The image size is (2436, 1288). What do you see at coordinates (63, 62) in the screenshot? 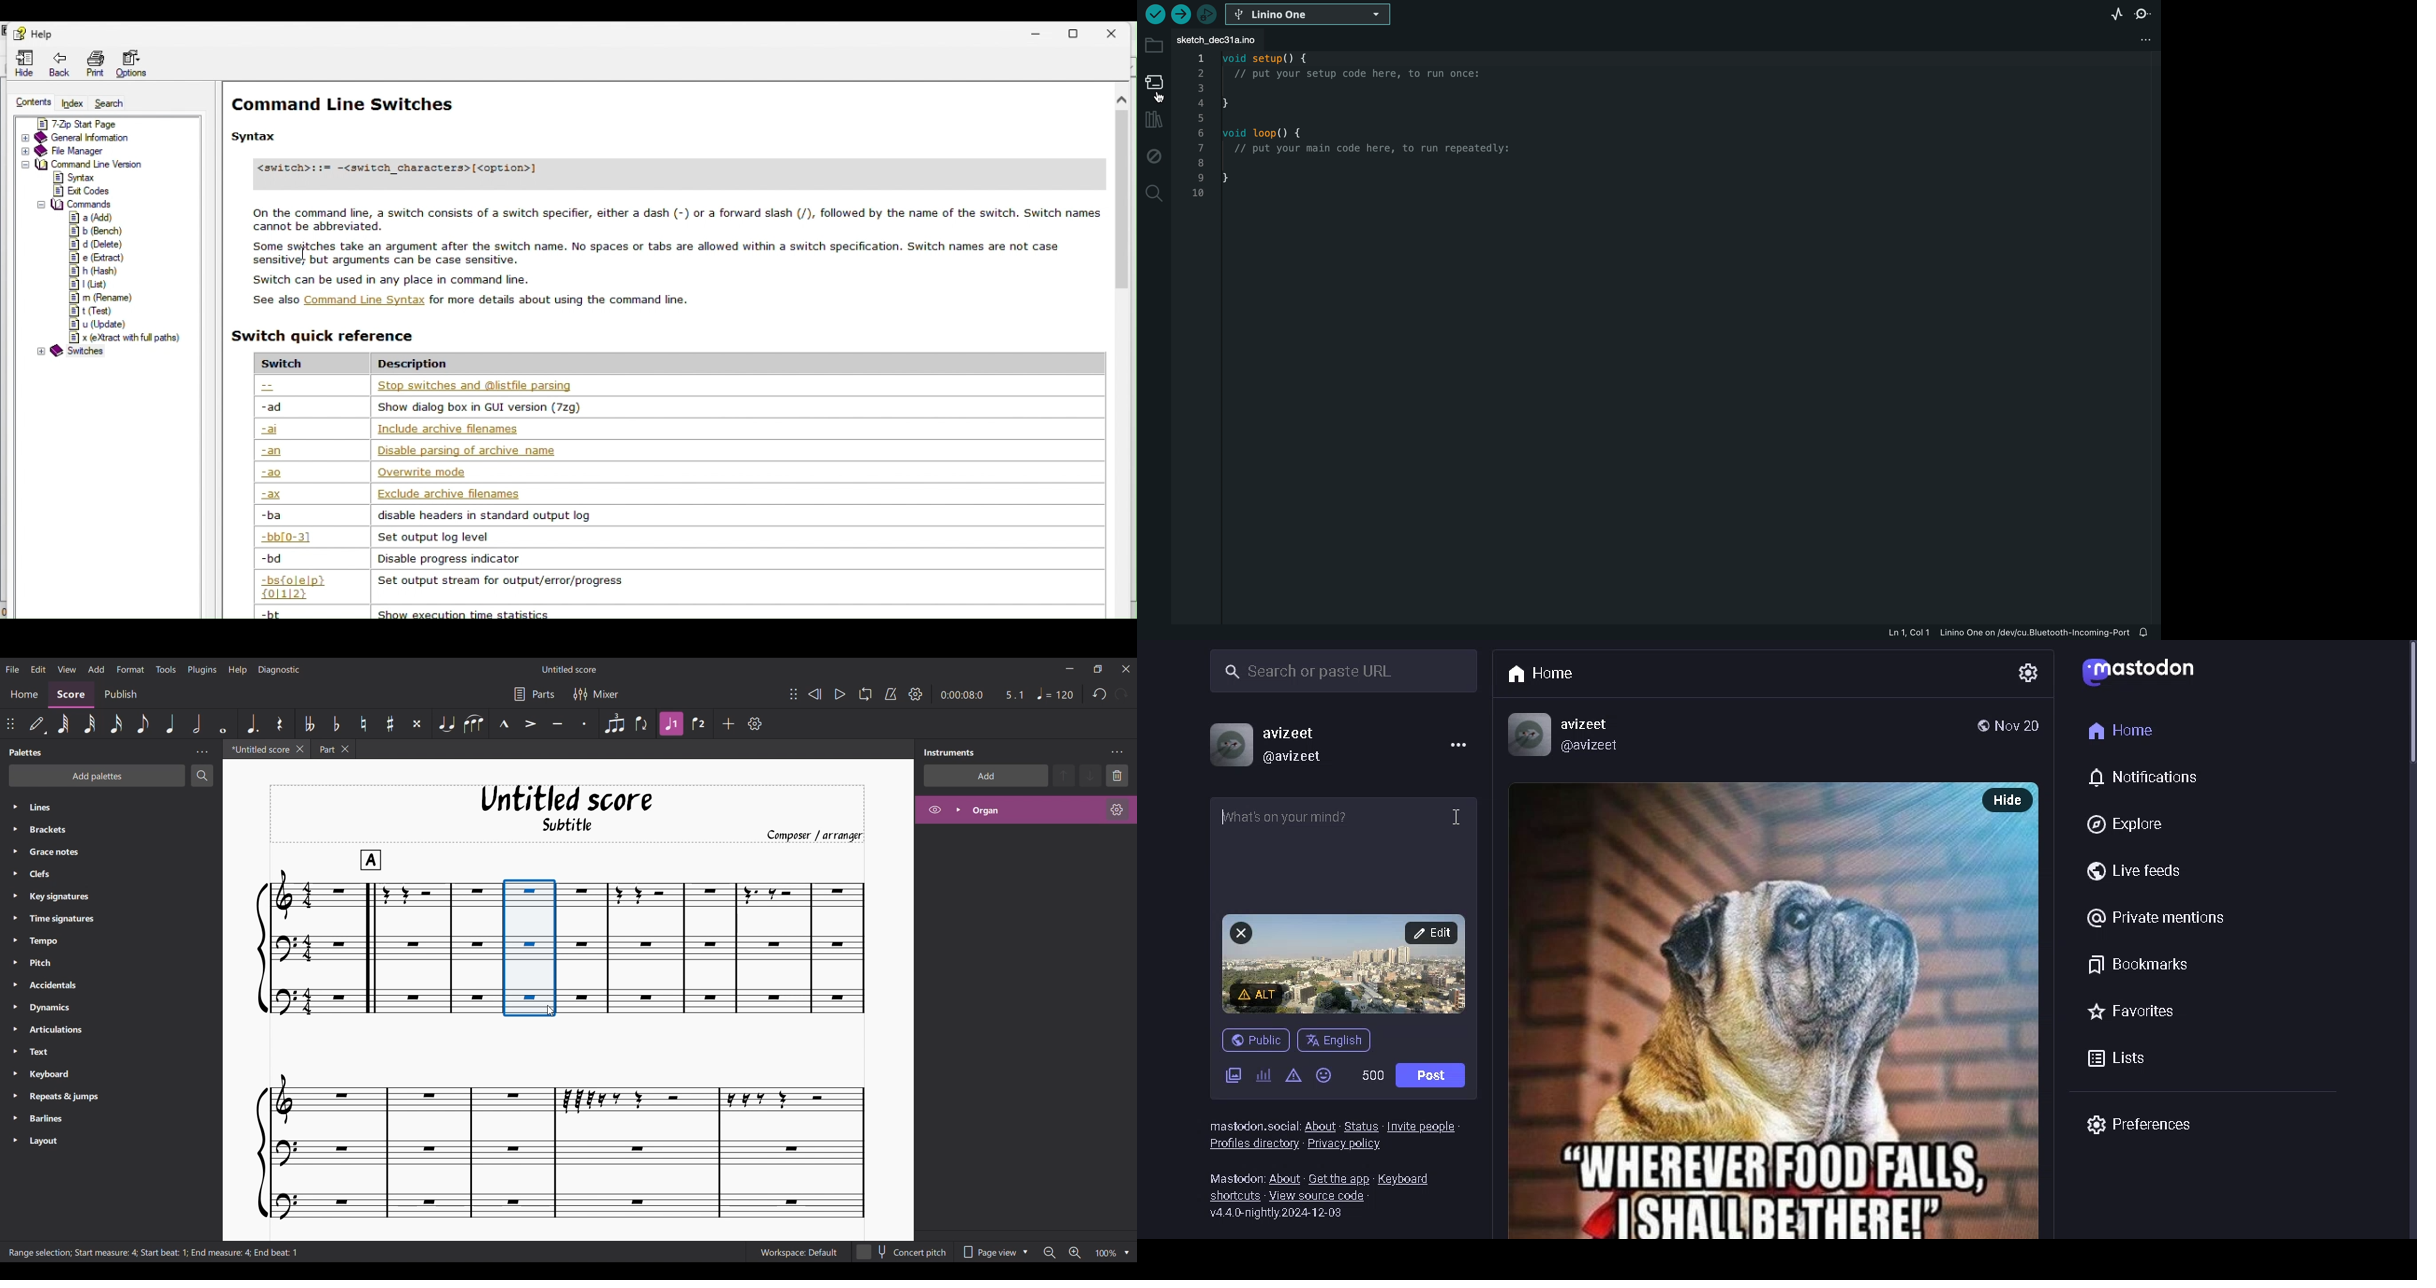
I see `Back ` at bounding box center [63, 62].